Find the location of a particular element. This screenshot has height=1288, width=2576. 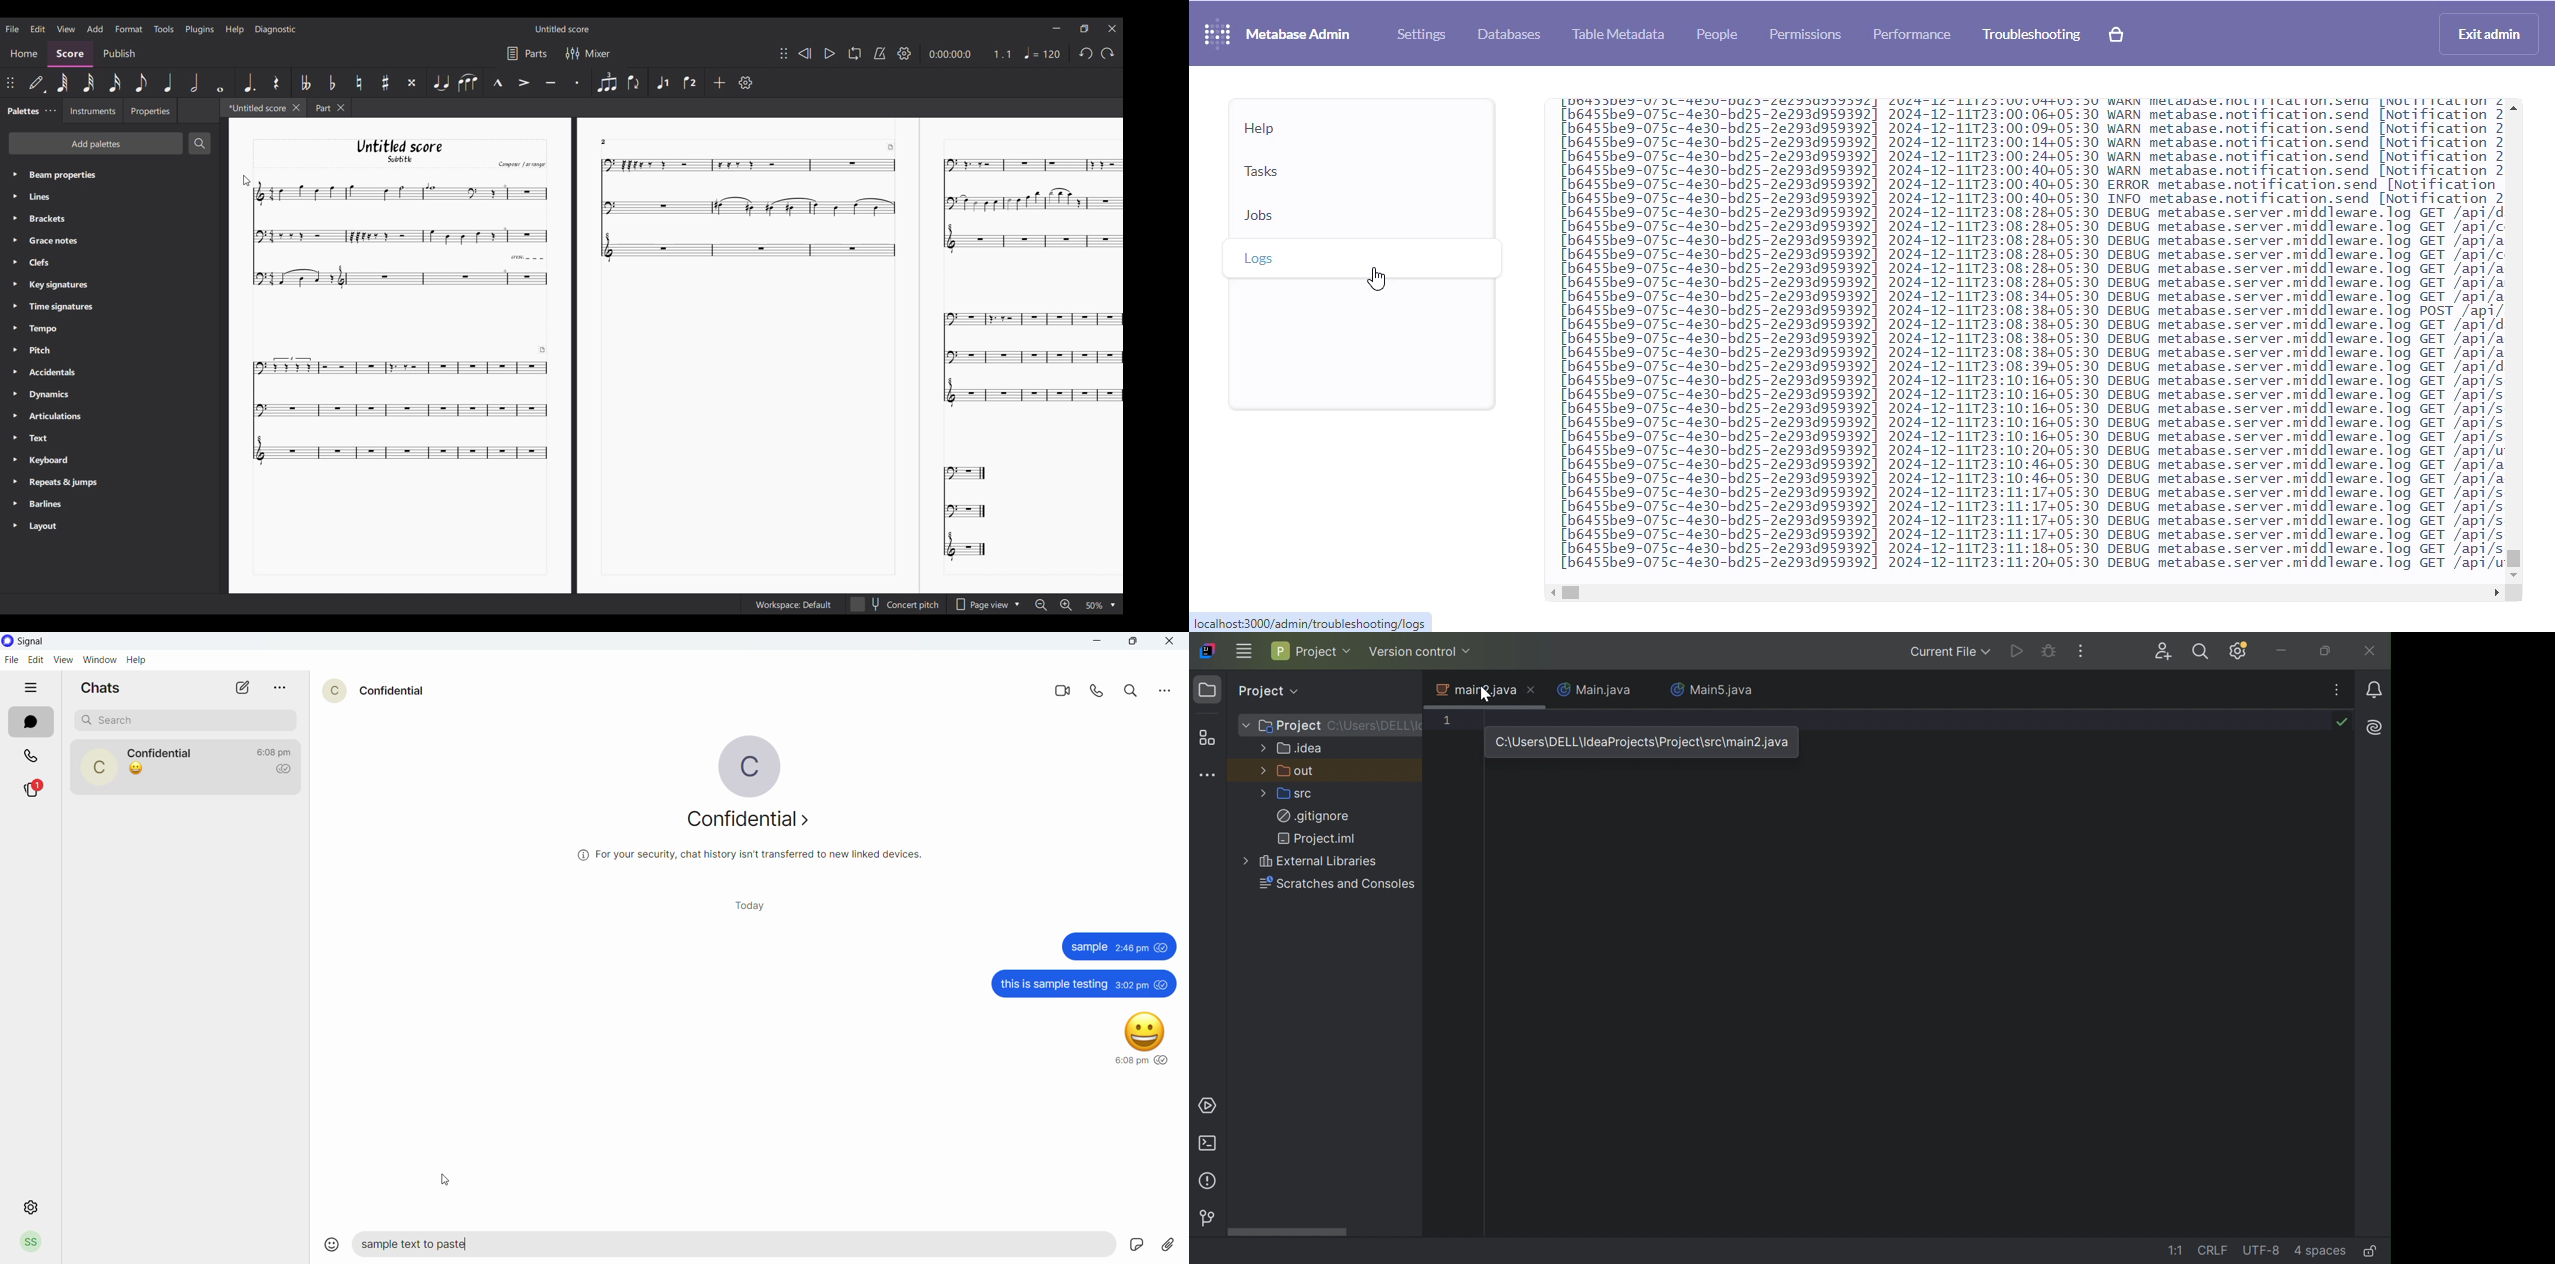

Recent Files, tab actions, and more is located at coordinates (2338, 691).